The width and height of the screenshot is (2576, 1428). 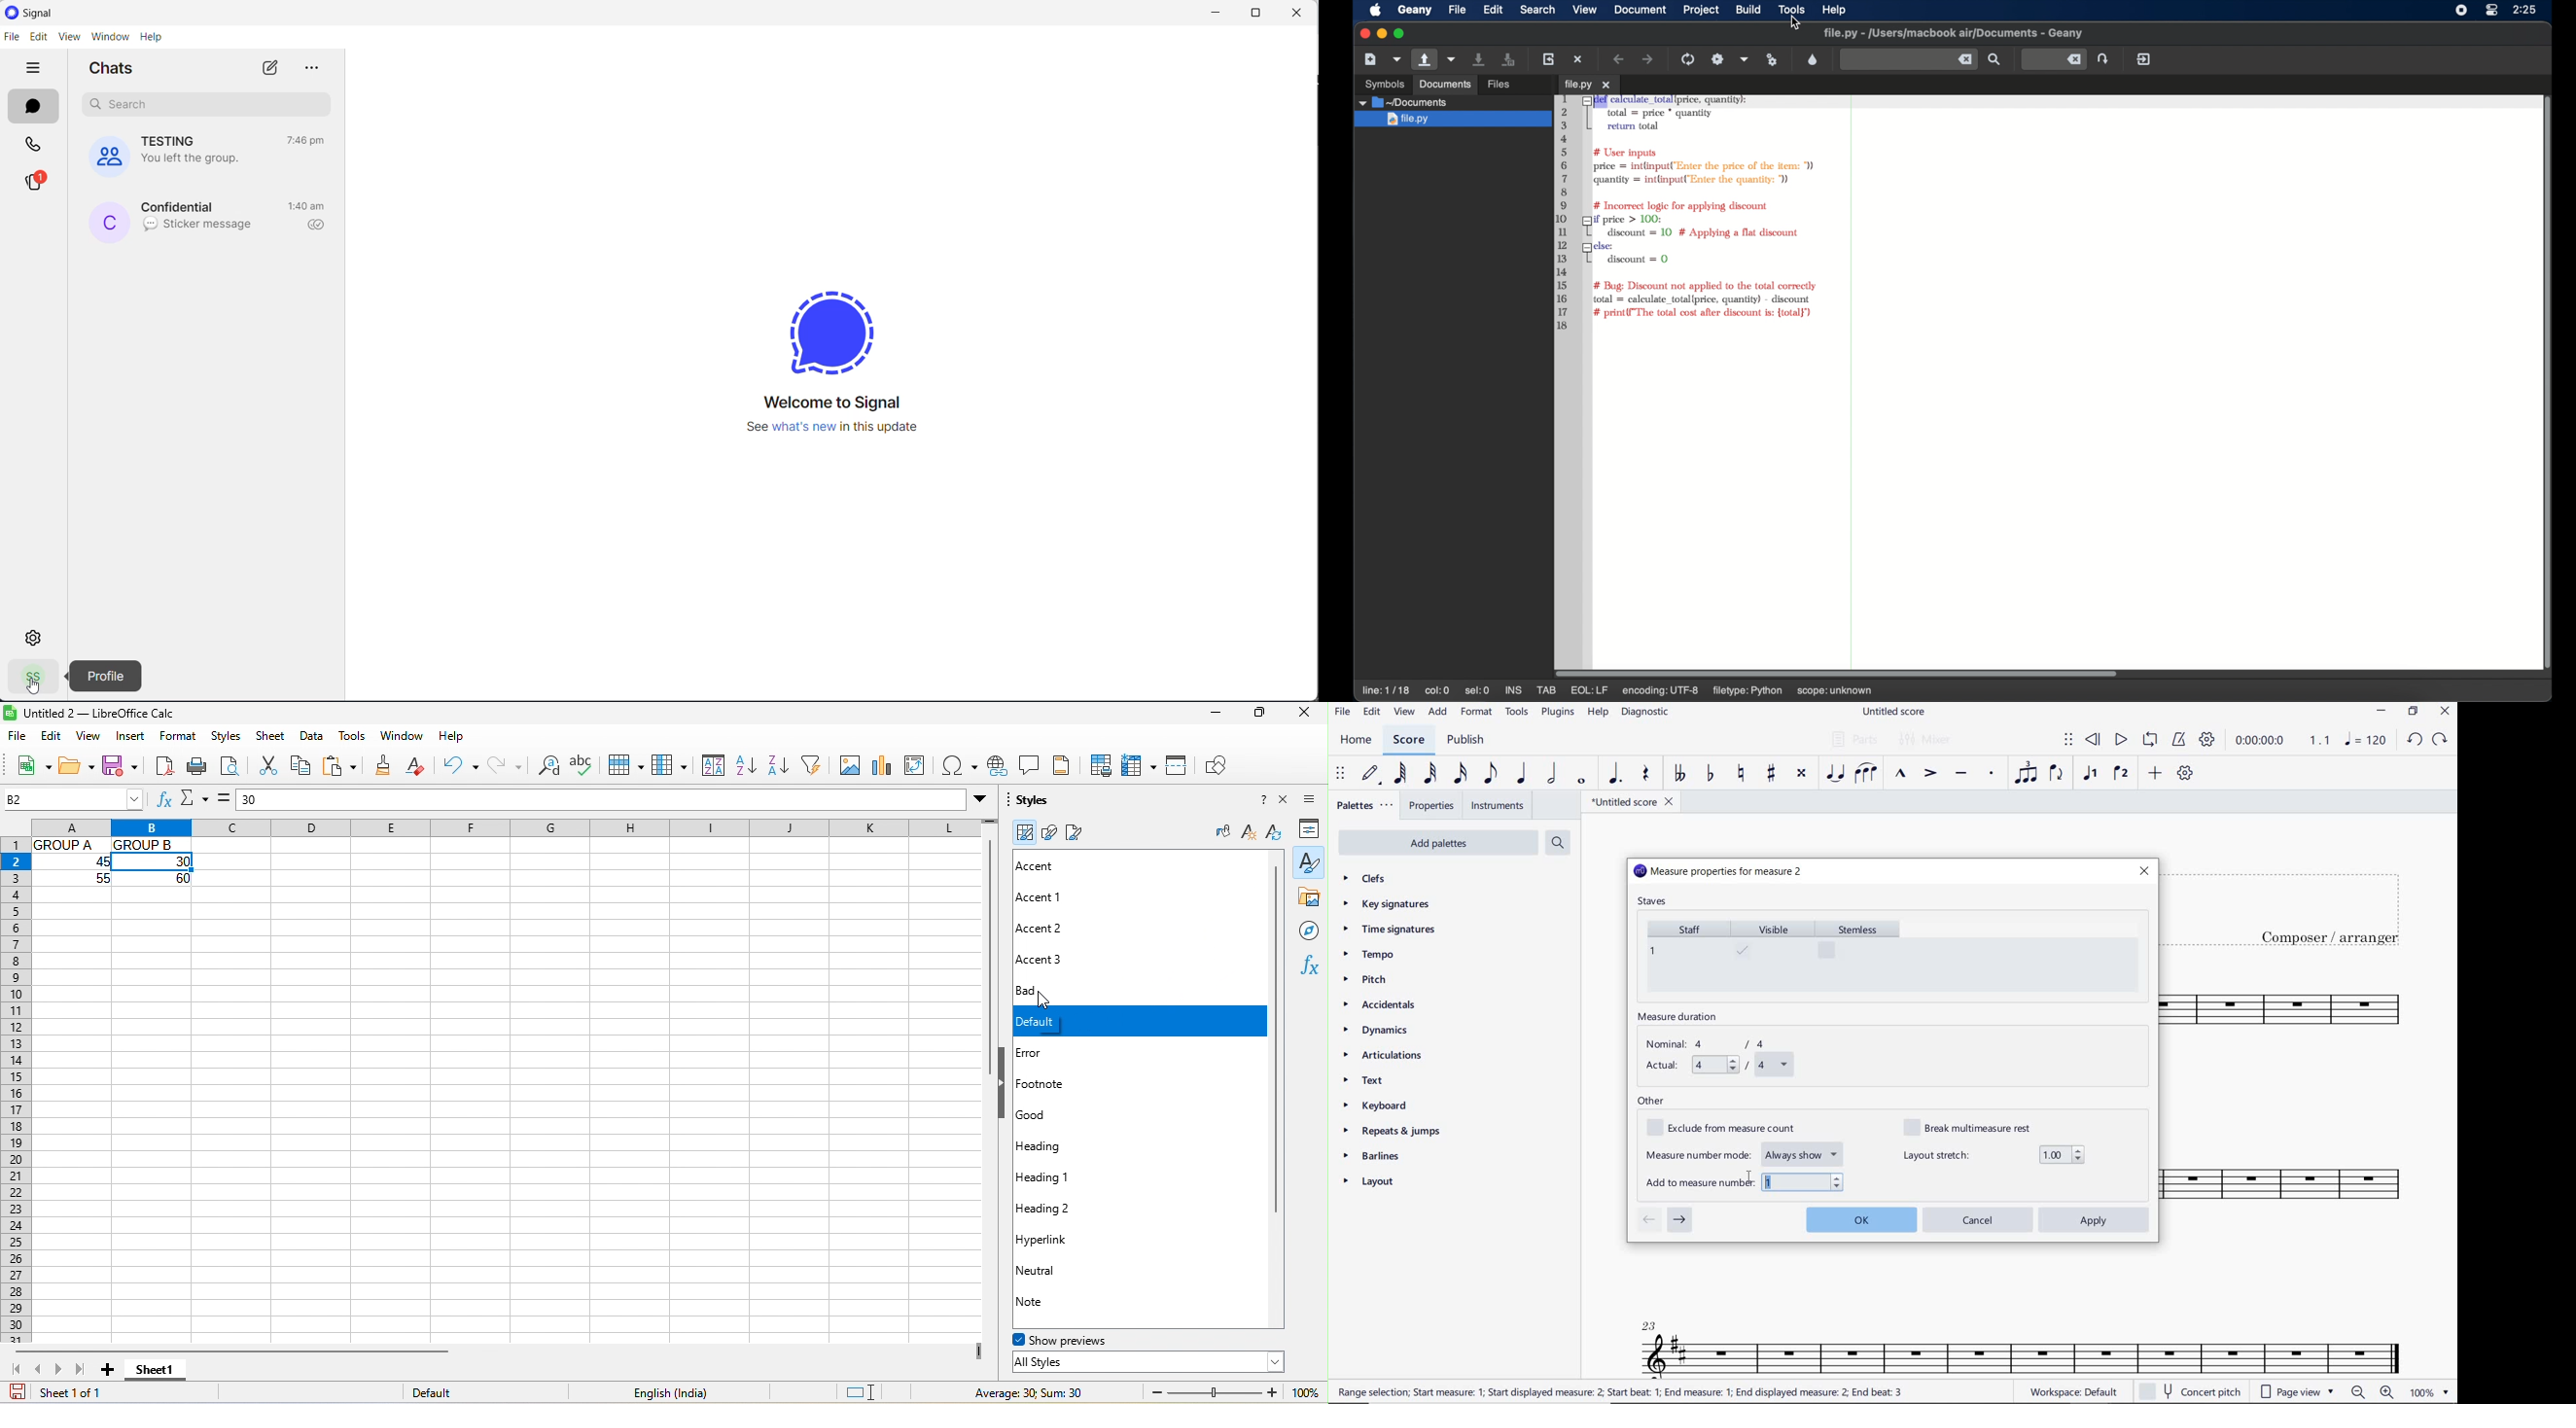 I want to click on minimize, so click(x=1211, y=12).